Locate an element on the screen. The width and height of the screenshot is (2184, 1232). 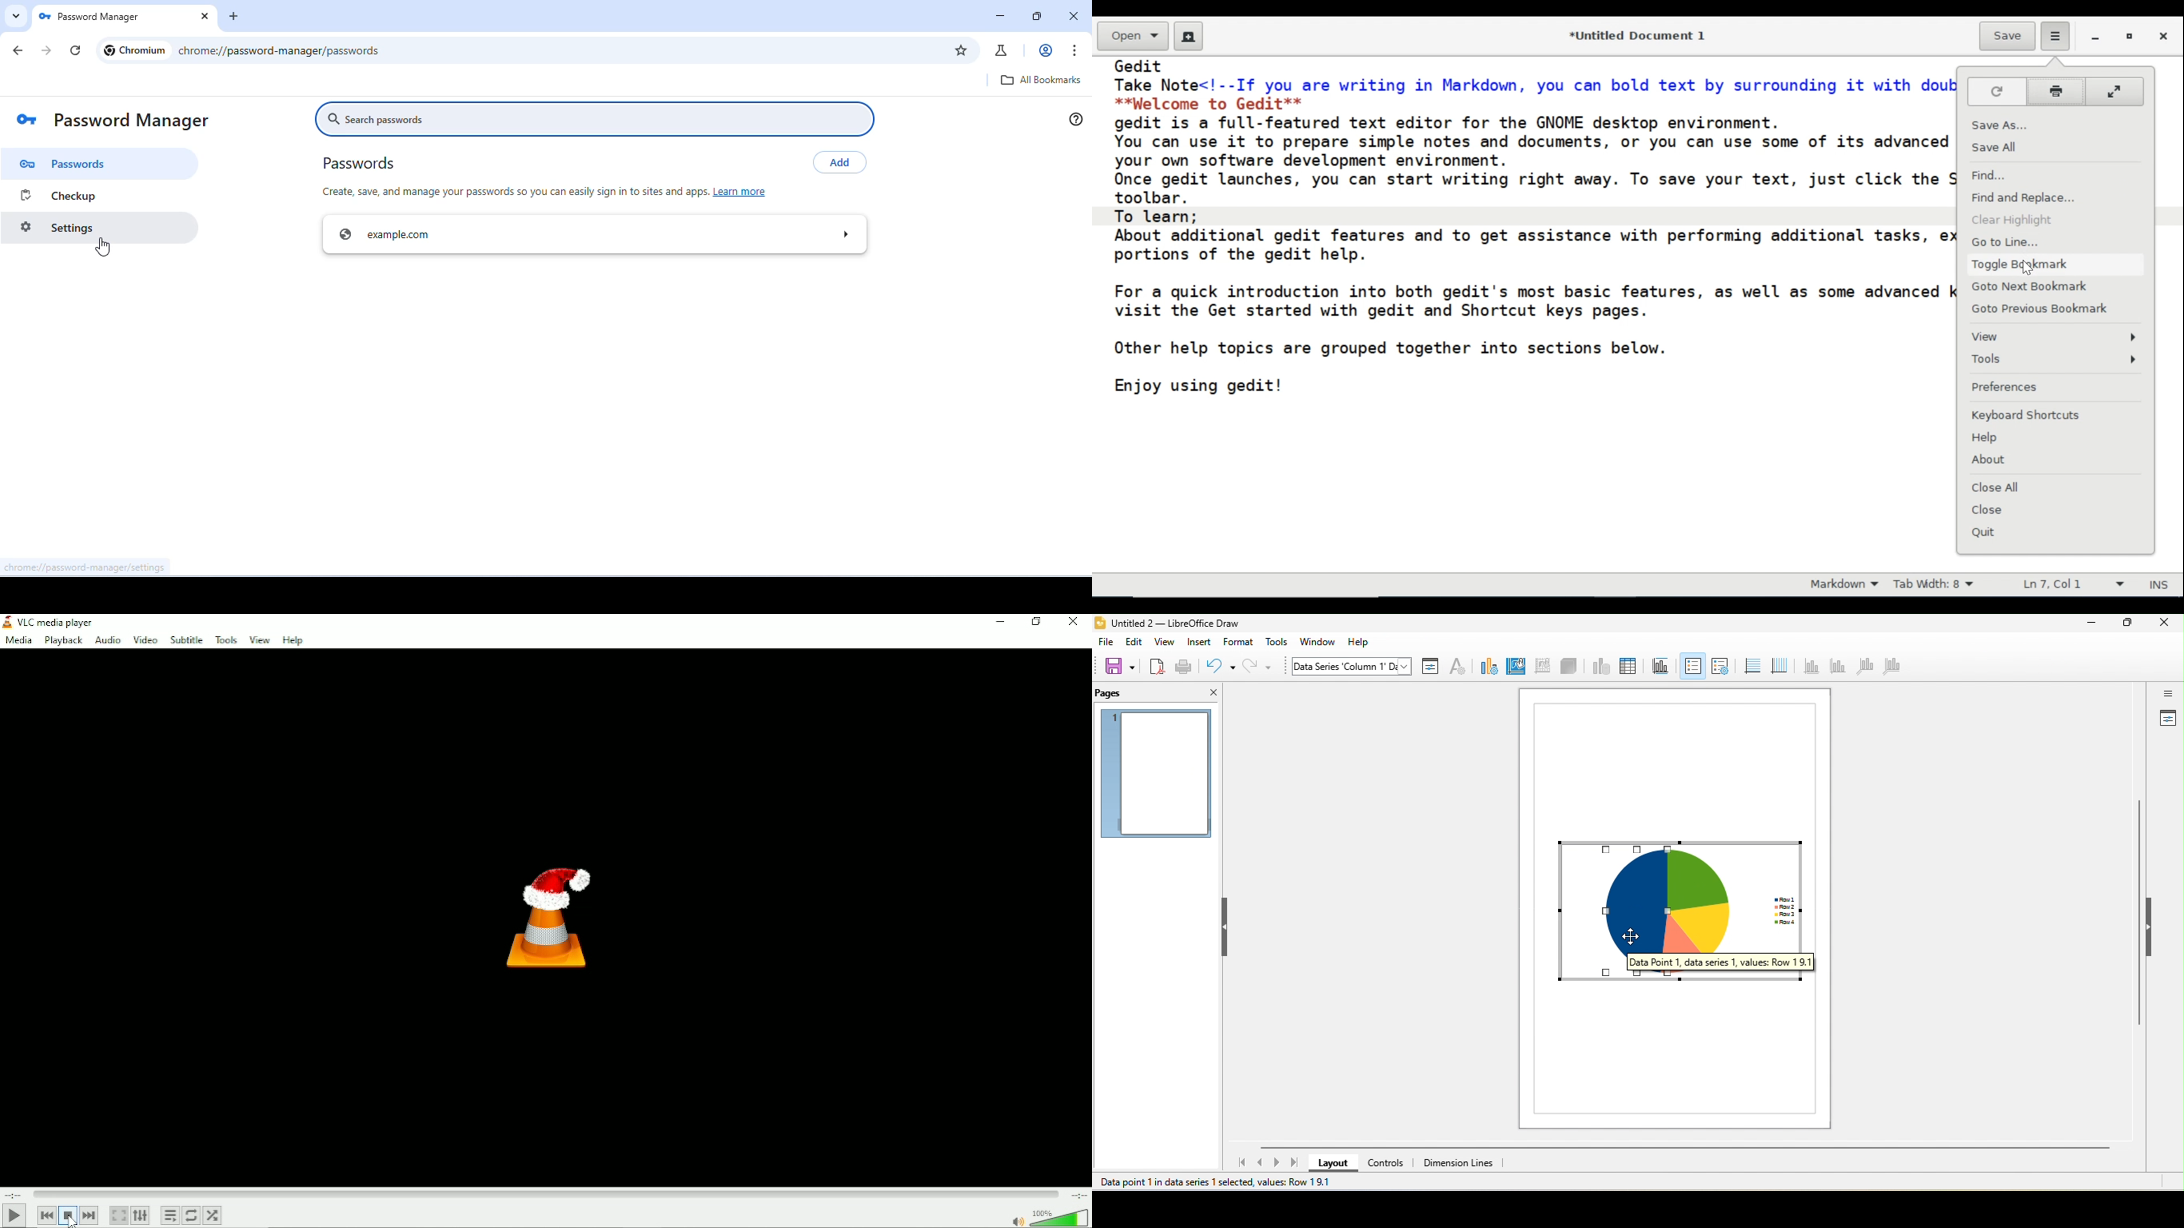
resize is located at coordinates (1035, 16).